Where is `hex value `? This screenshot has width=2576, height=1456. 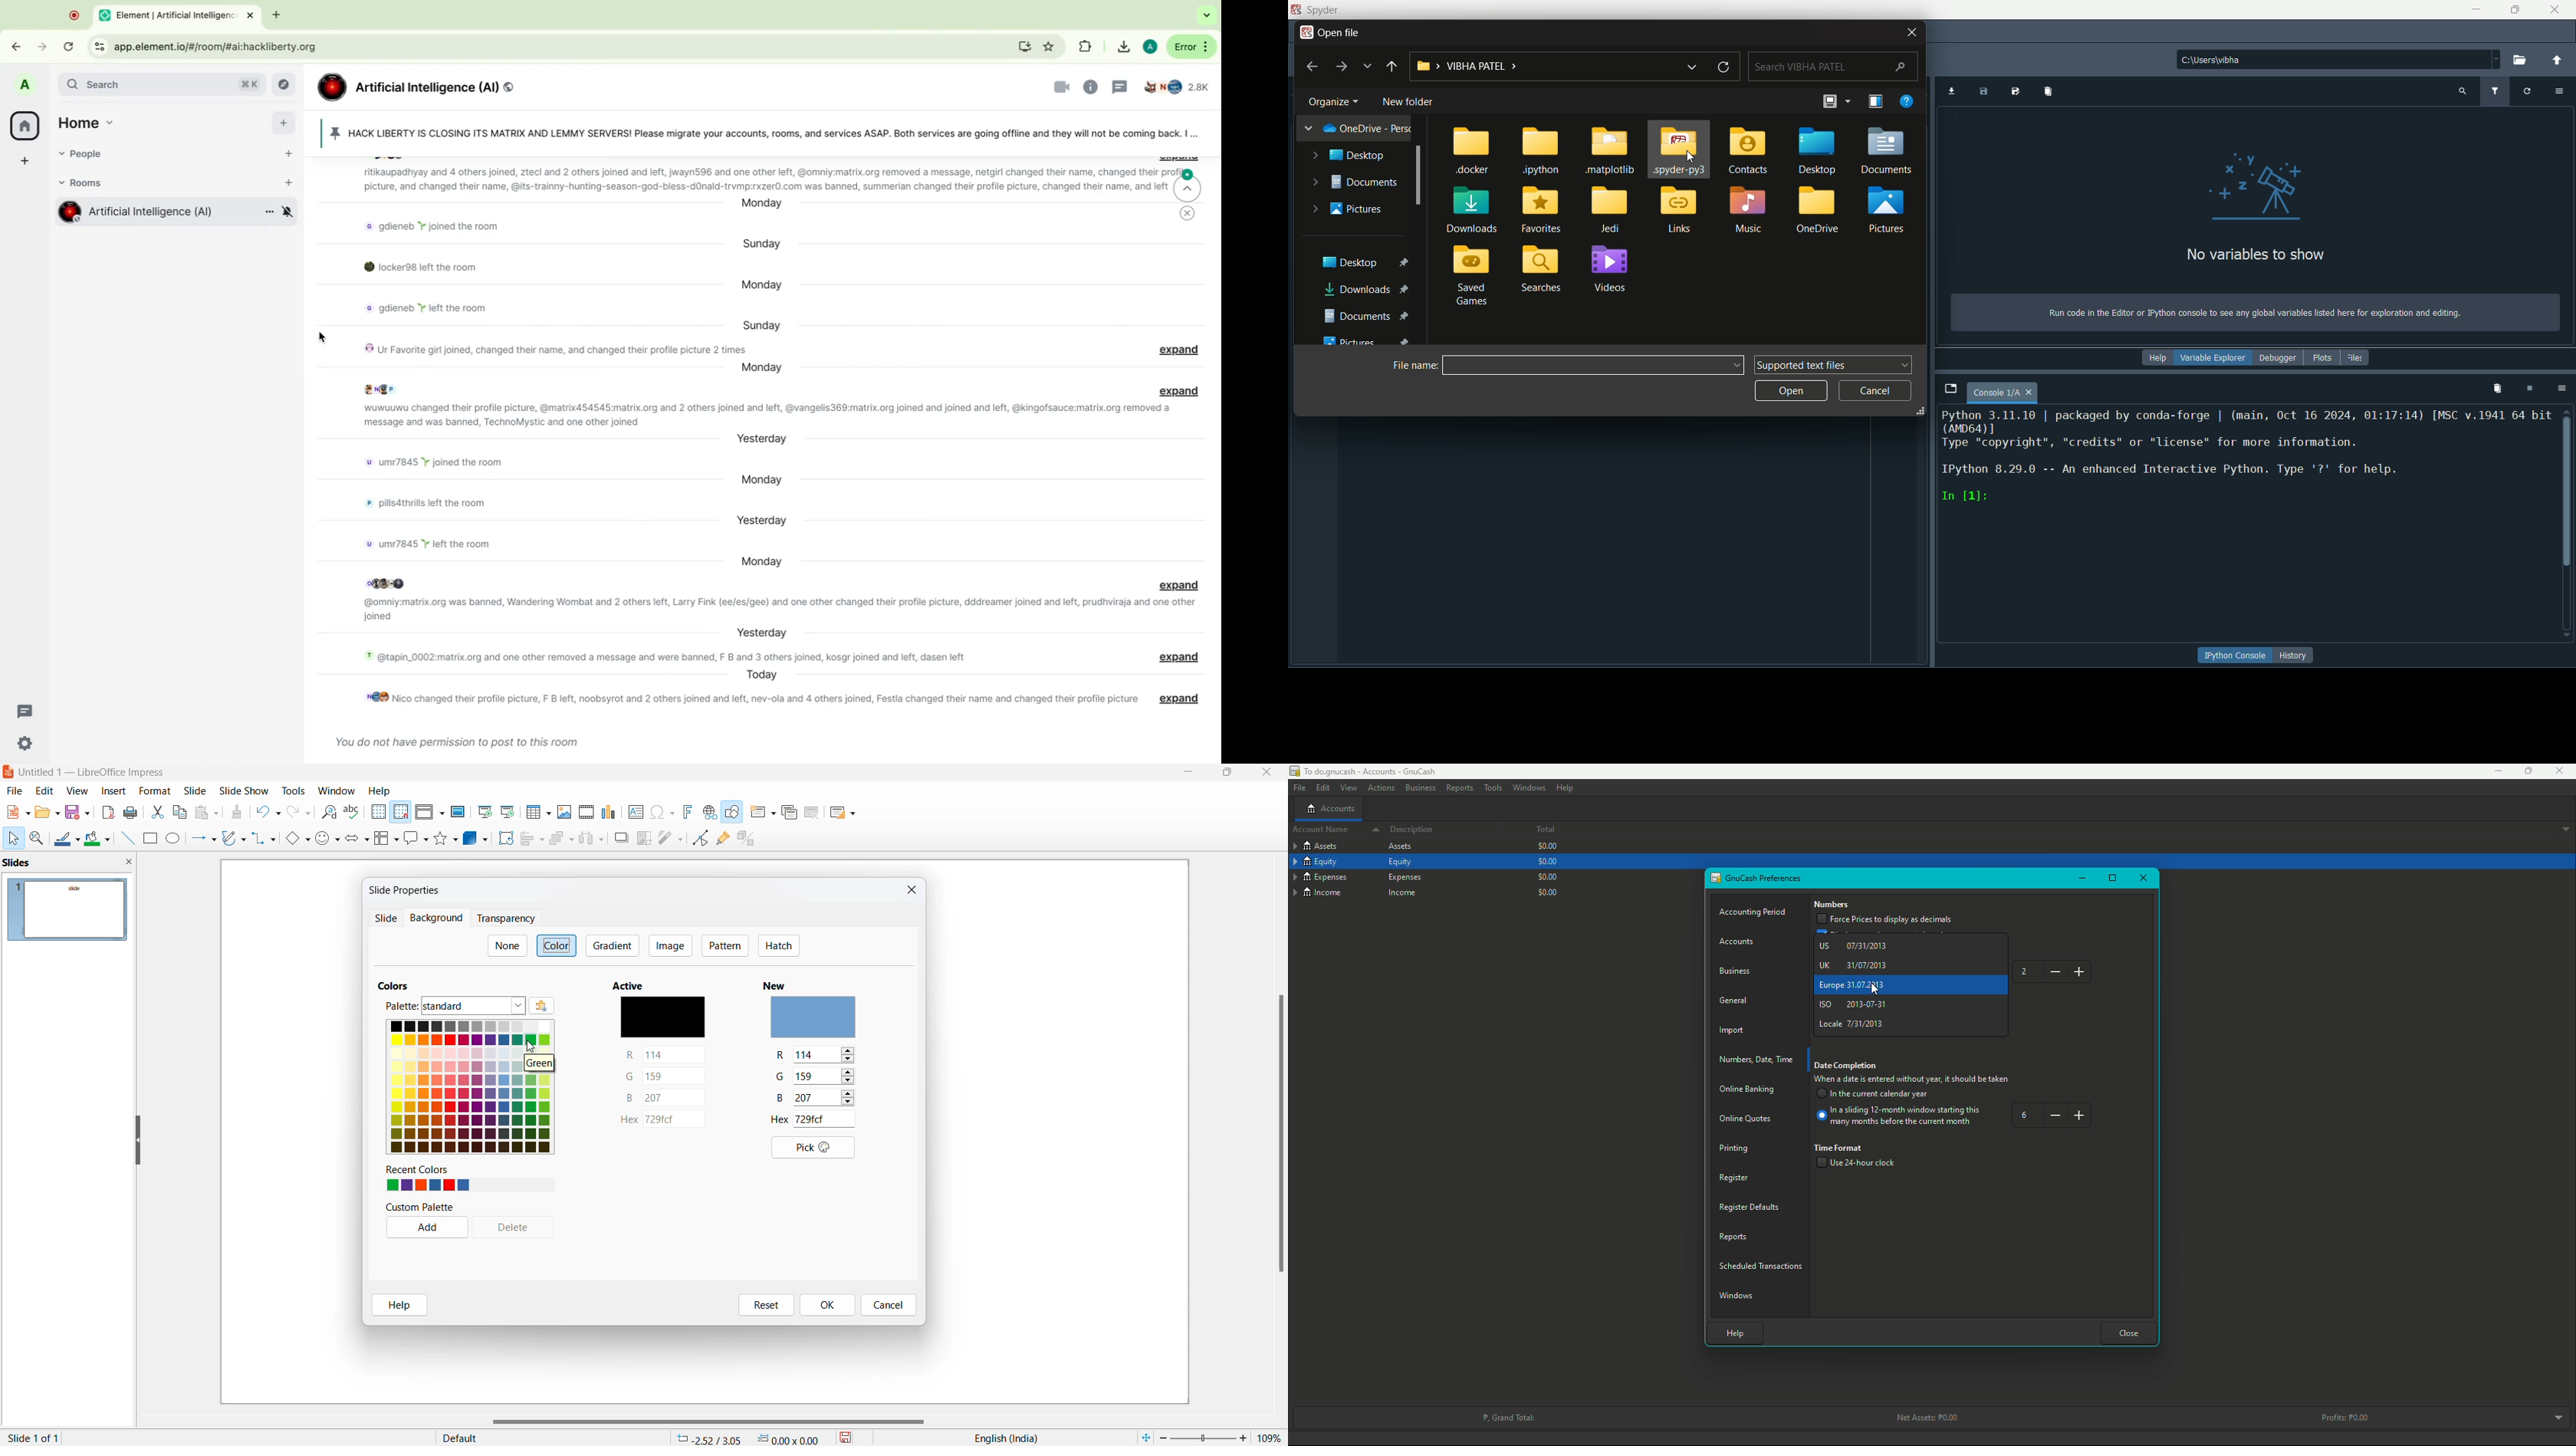 hex value  is located at coordinates (782, 1120).